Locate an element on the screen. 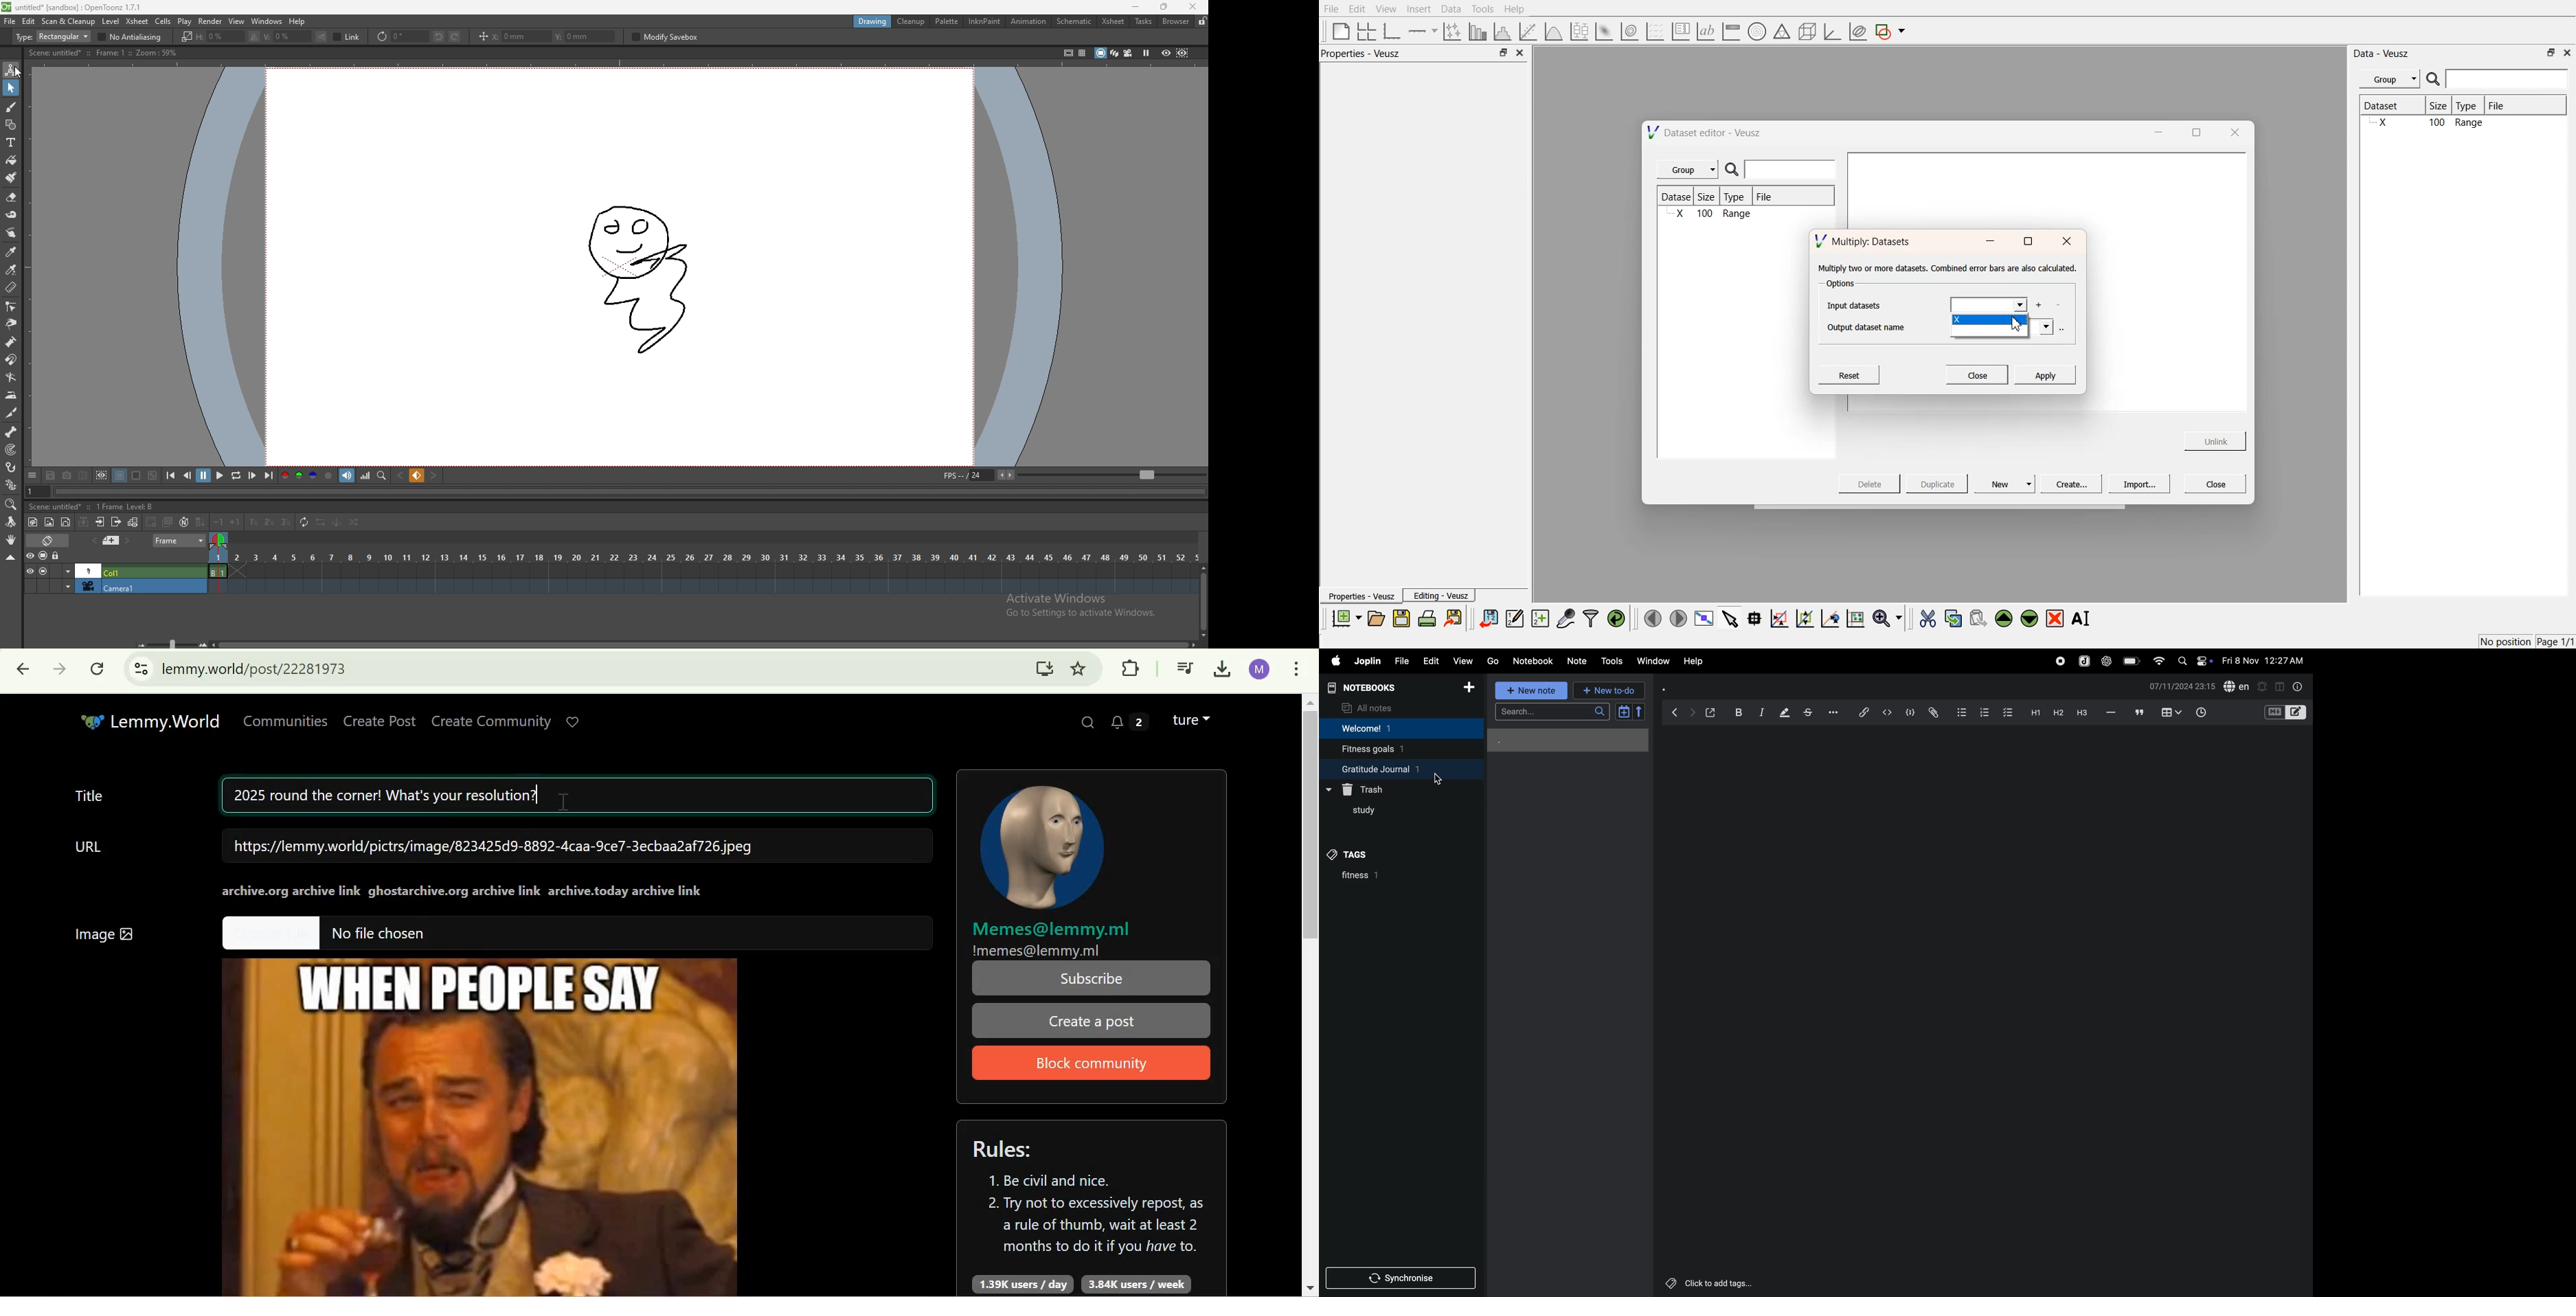 This screenshot has width=2576, height=1316. joplin menu is located at coordinates (2084, 662).